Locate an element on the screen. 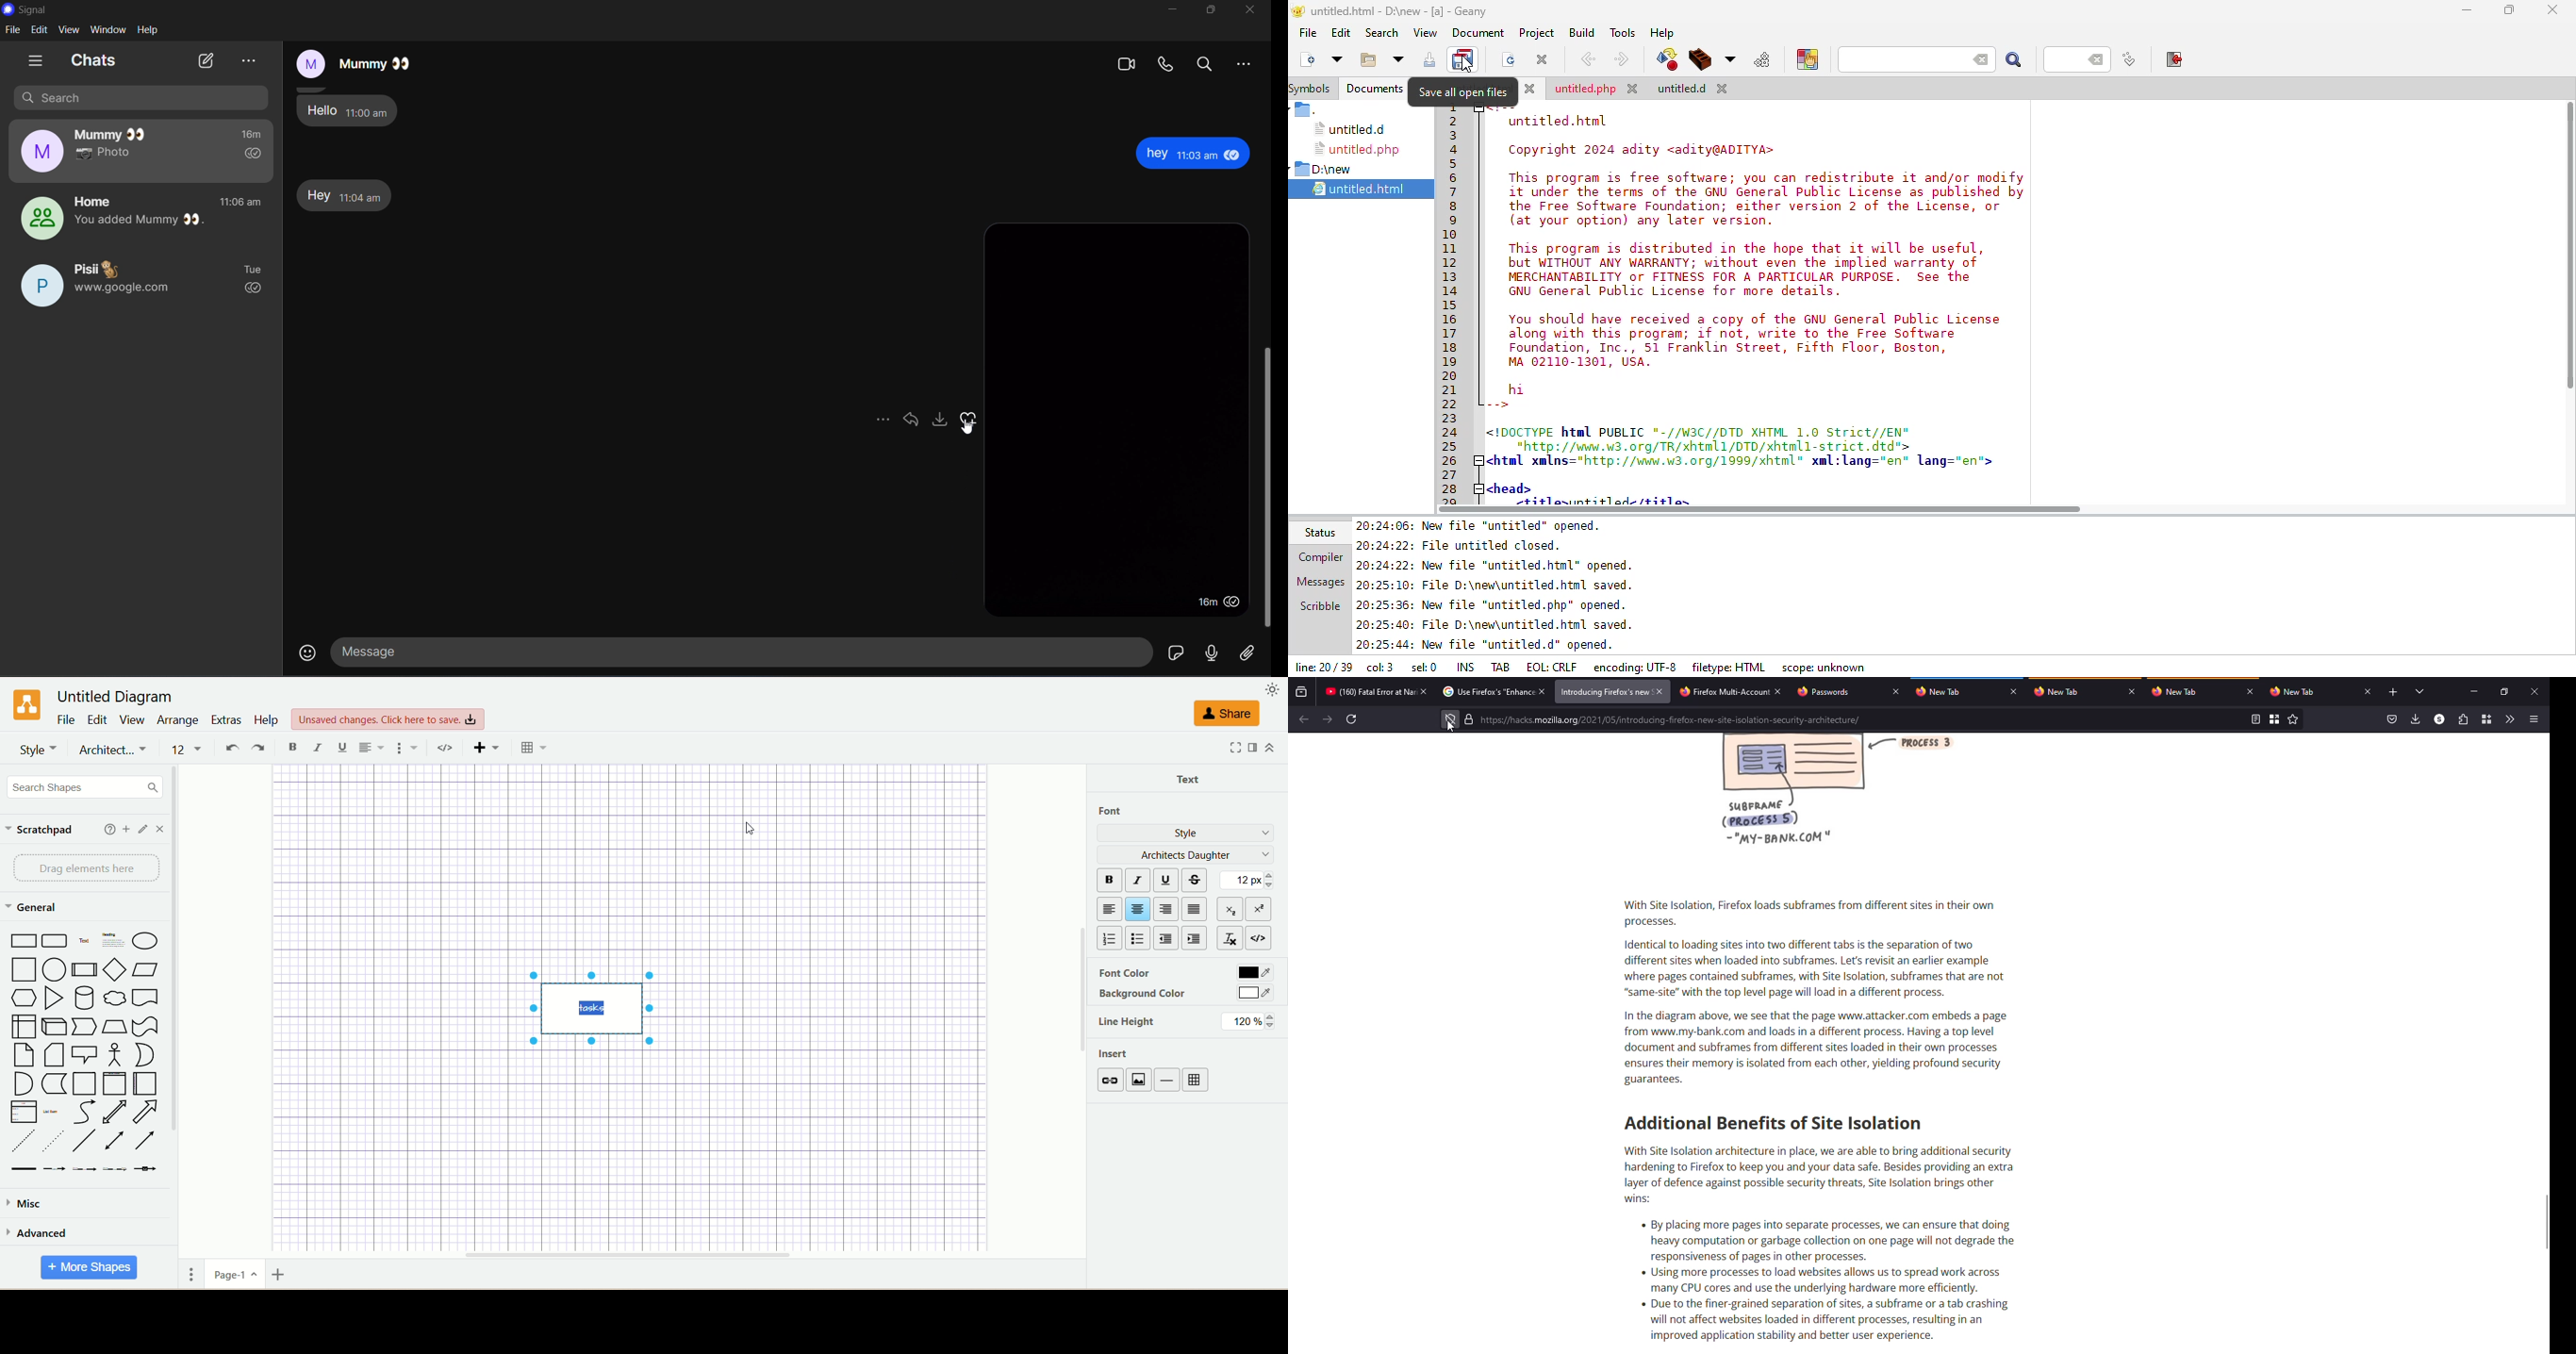 This screenshot has width=2576, height=1372. Arrow is located at coordinates (146, 1112).